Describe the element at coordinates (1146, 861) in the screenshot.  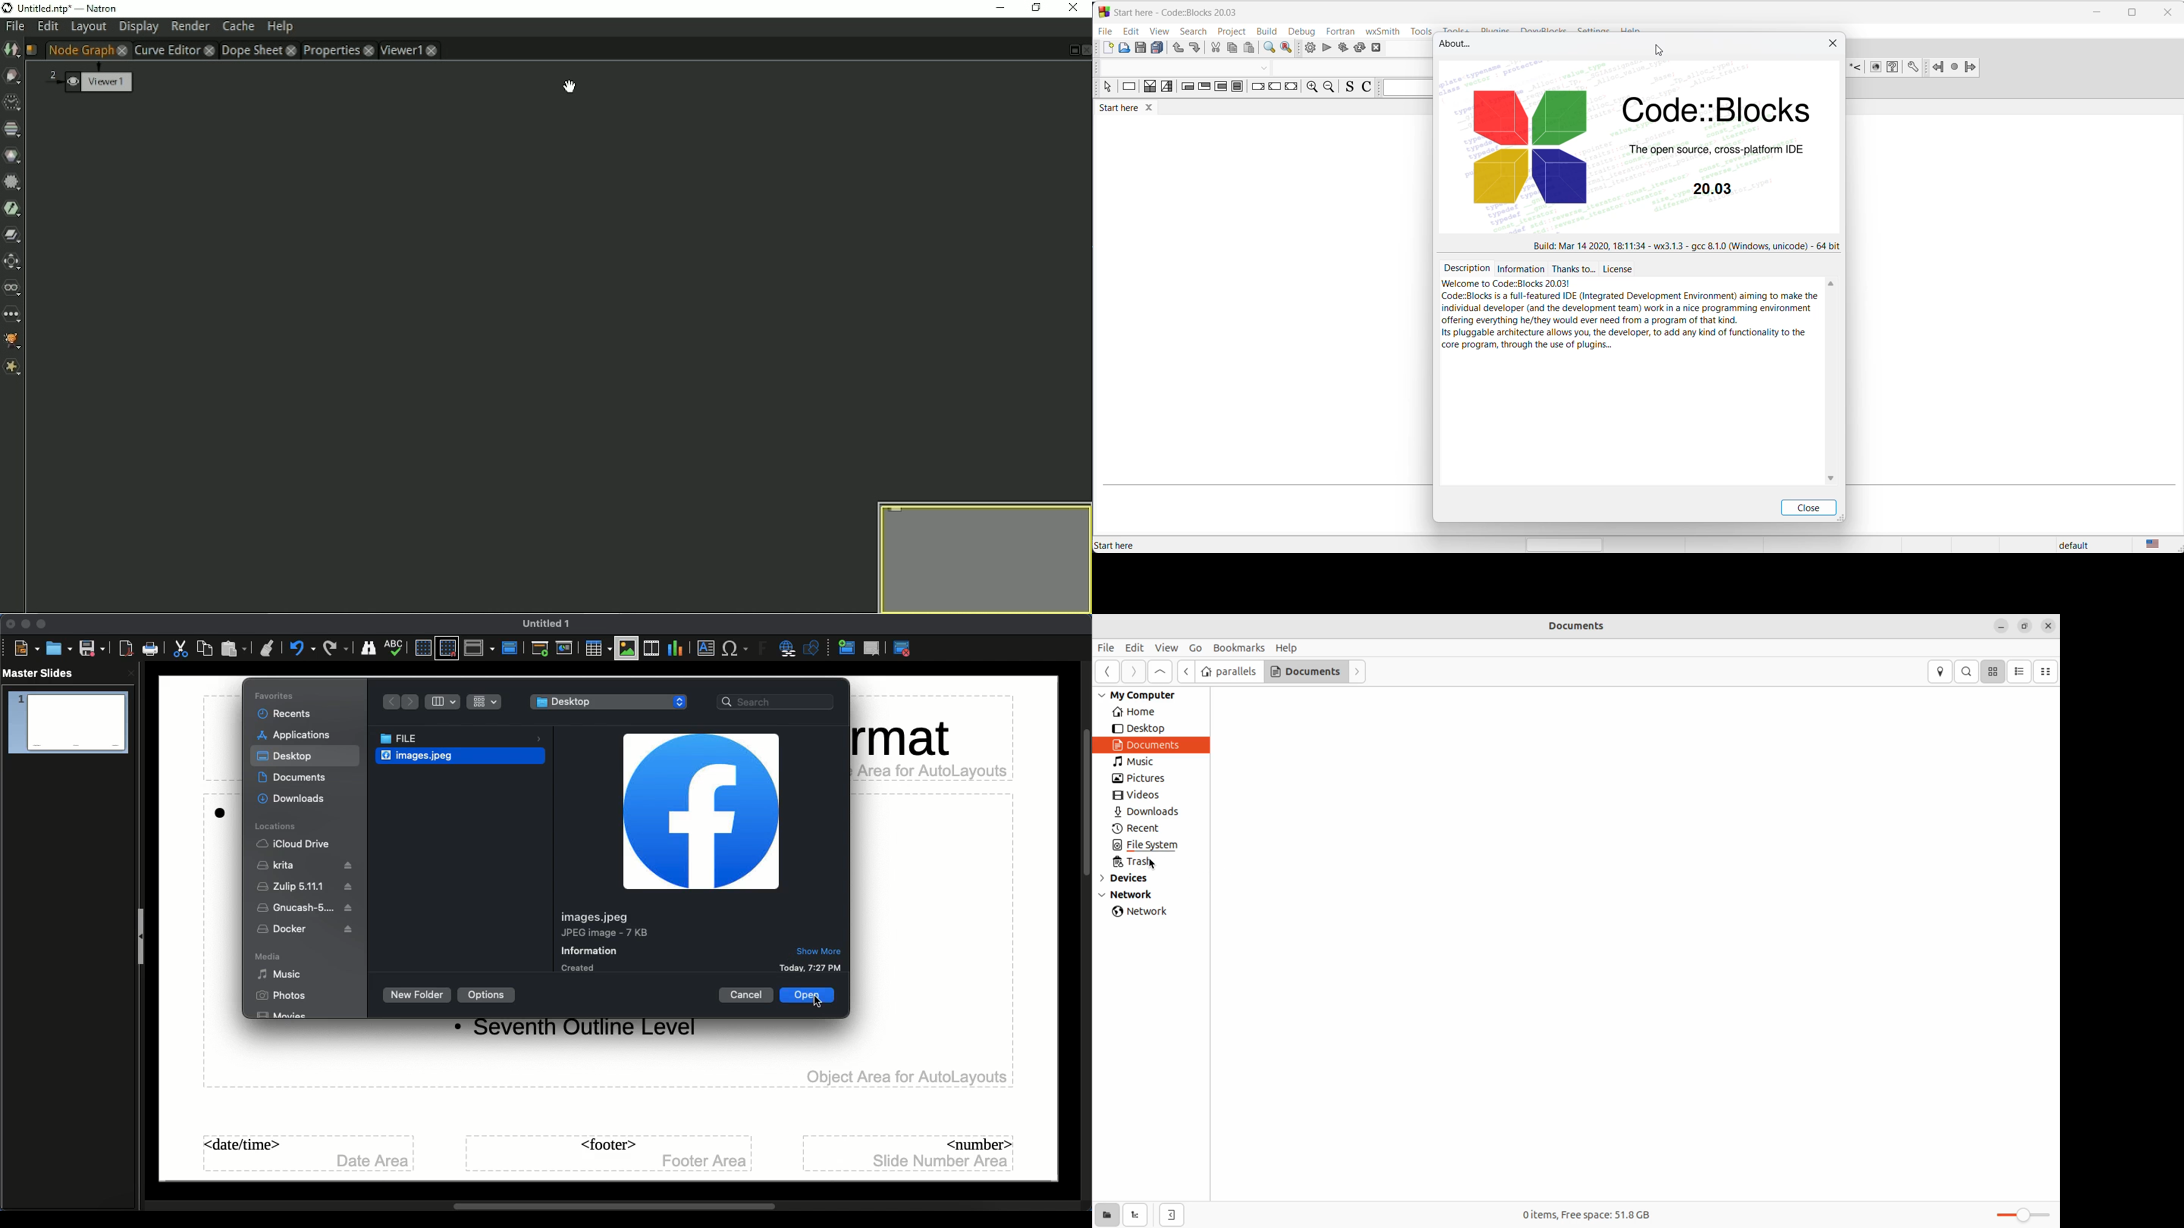
I see `trash` at that location.